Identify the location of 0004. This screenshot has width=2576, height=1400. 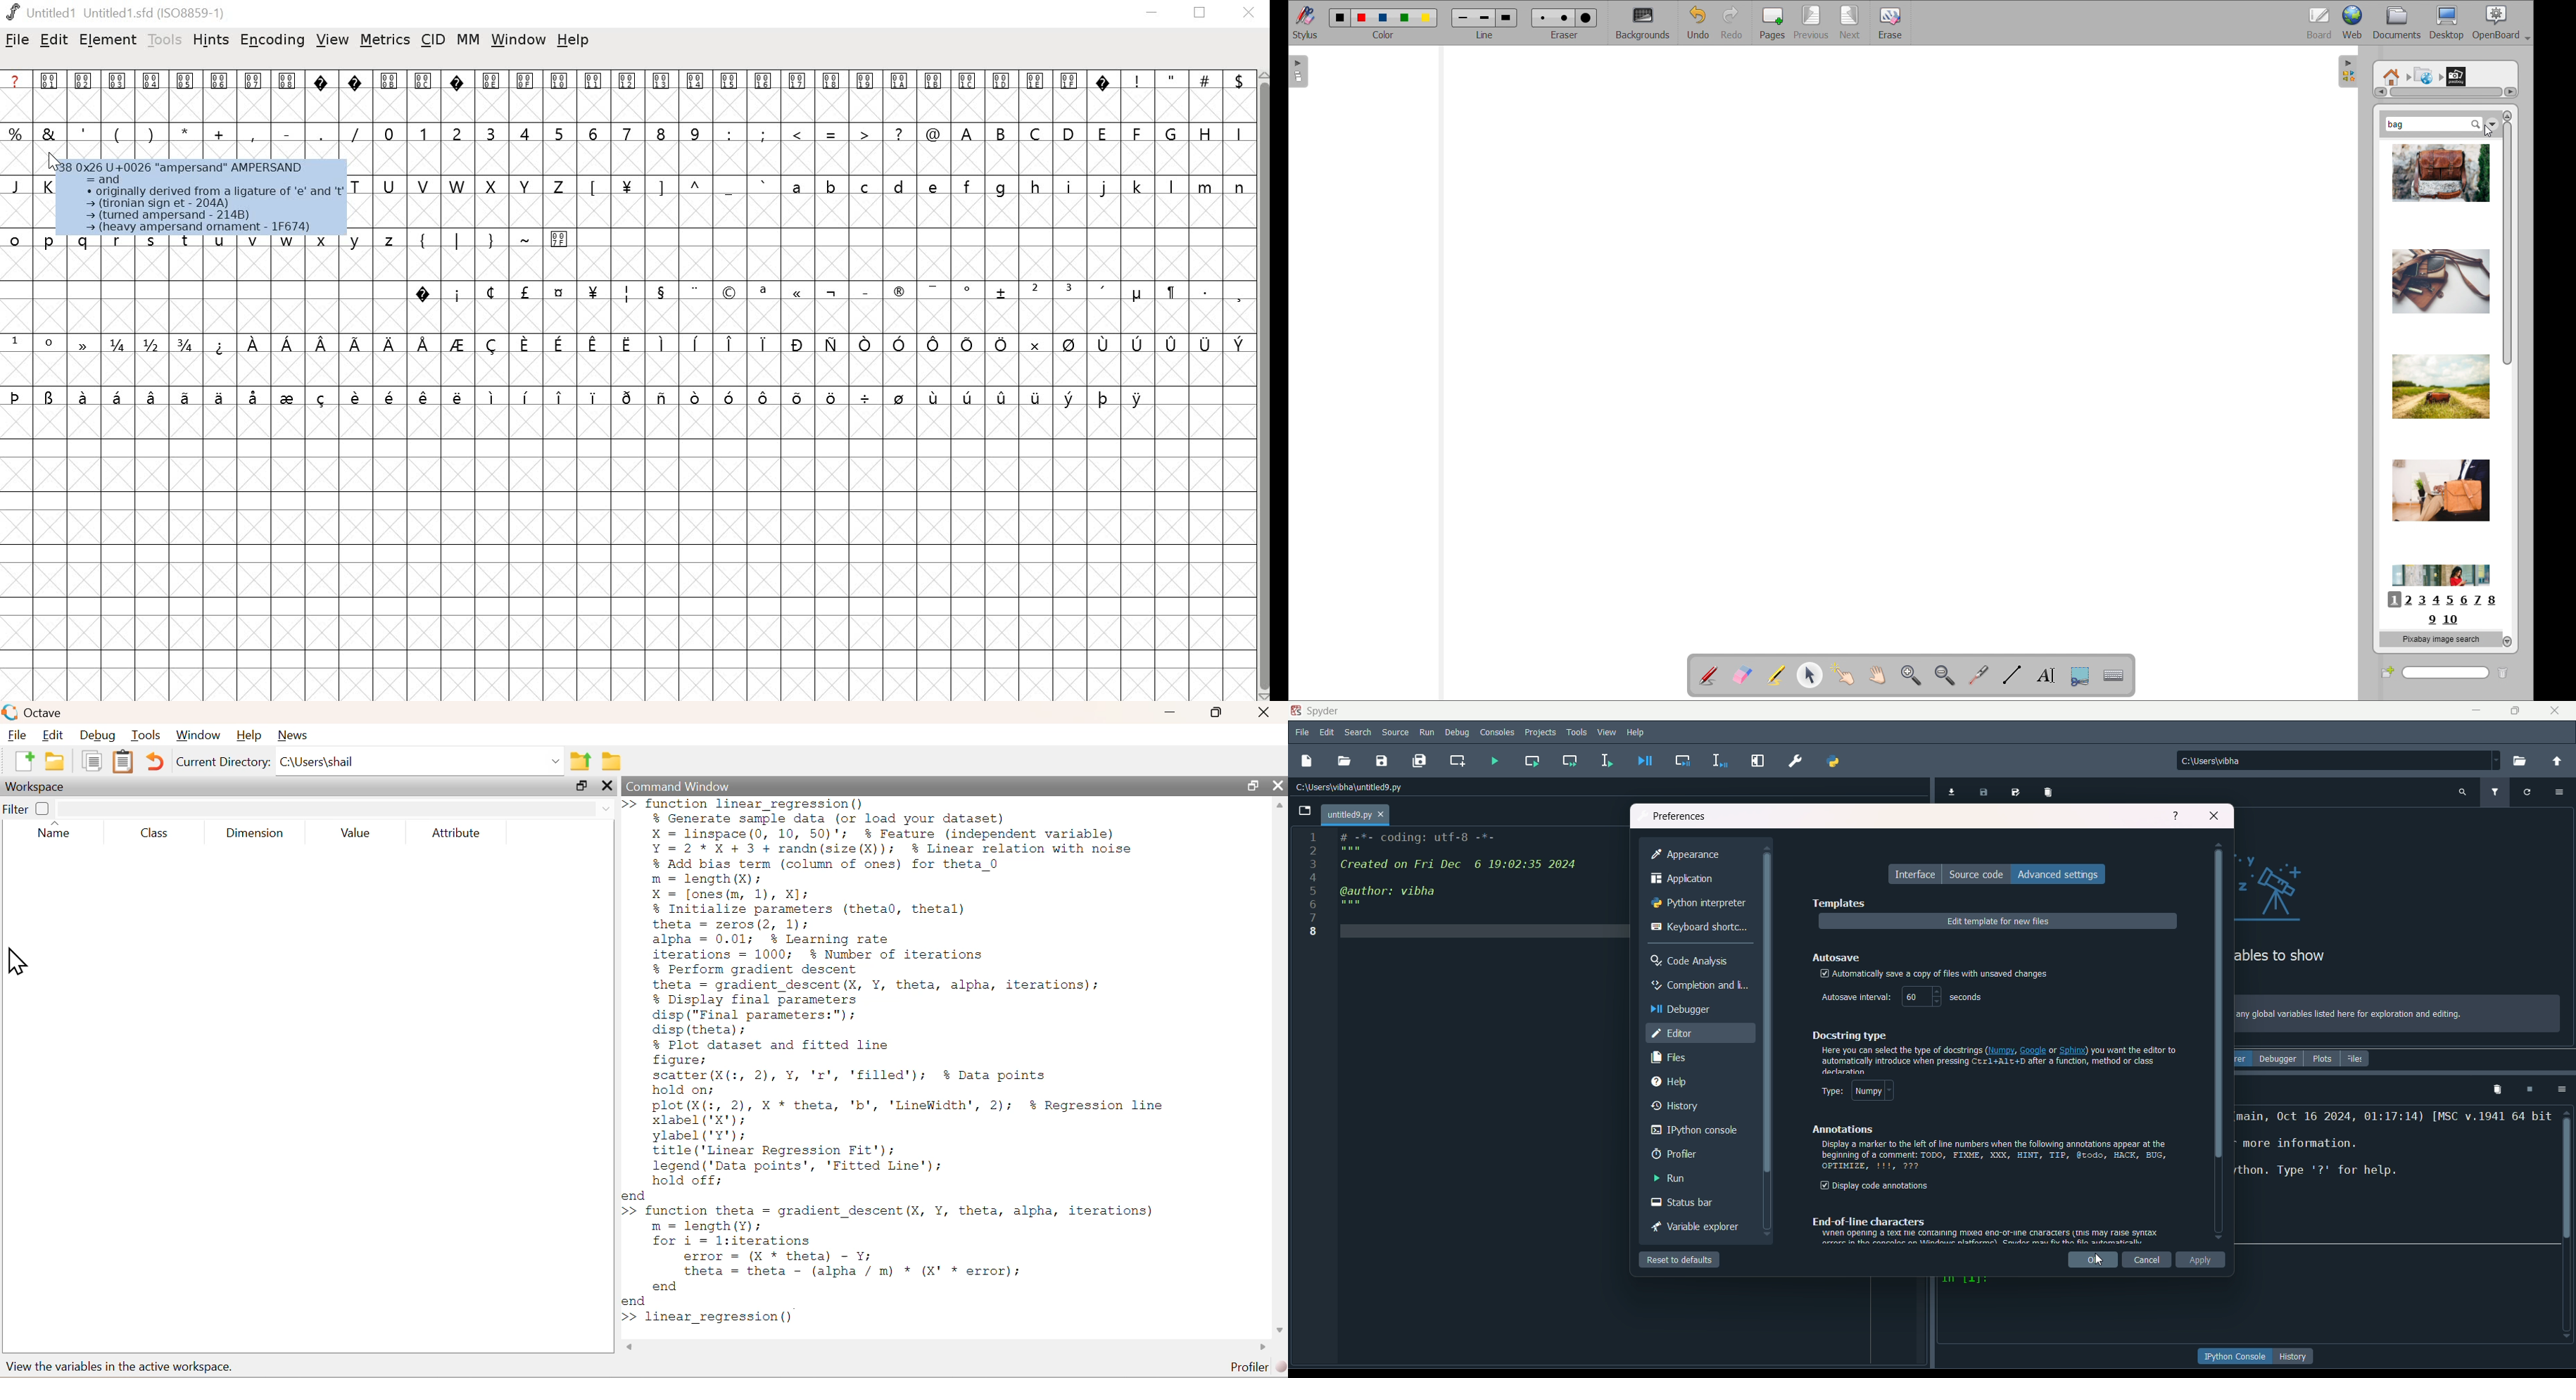
(151, 96).